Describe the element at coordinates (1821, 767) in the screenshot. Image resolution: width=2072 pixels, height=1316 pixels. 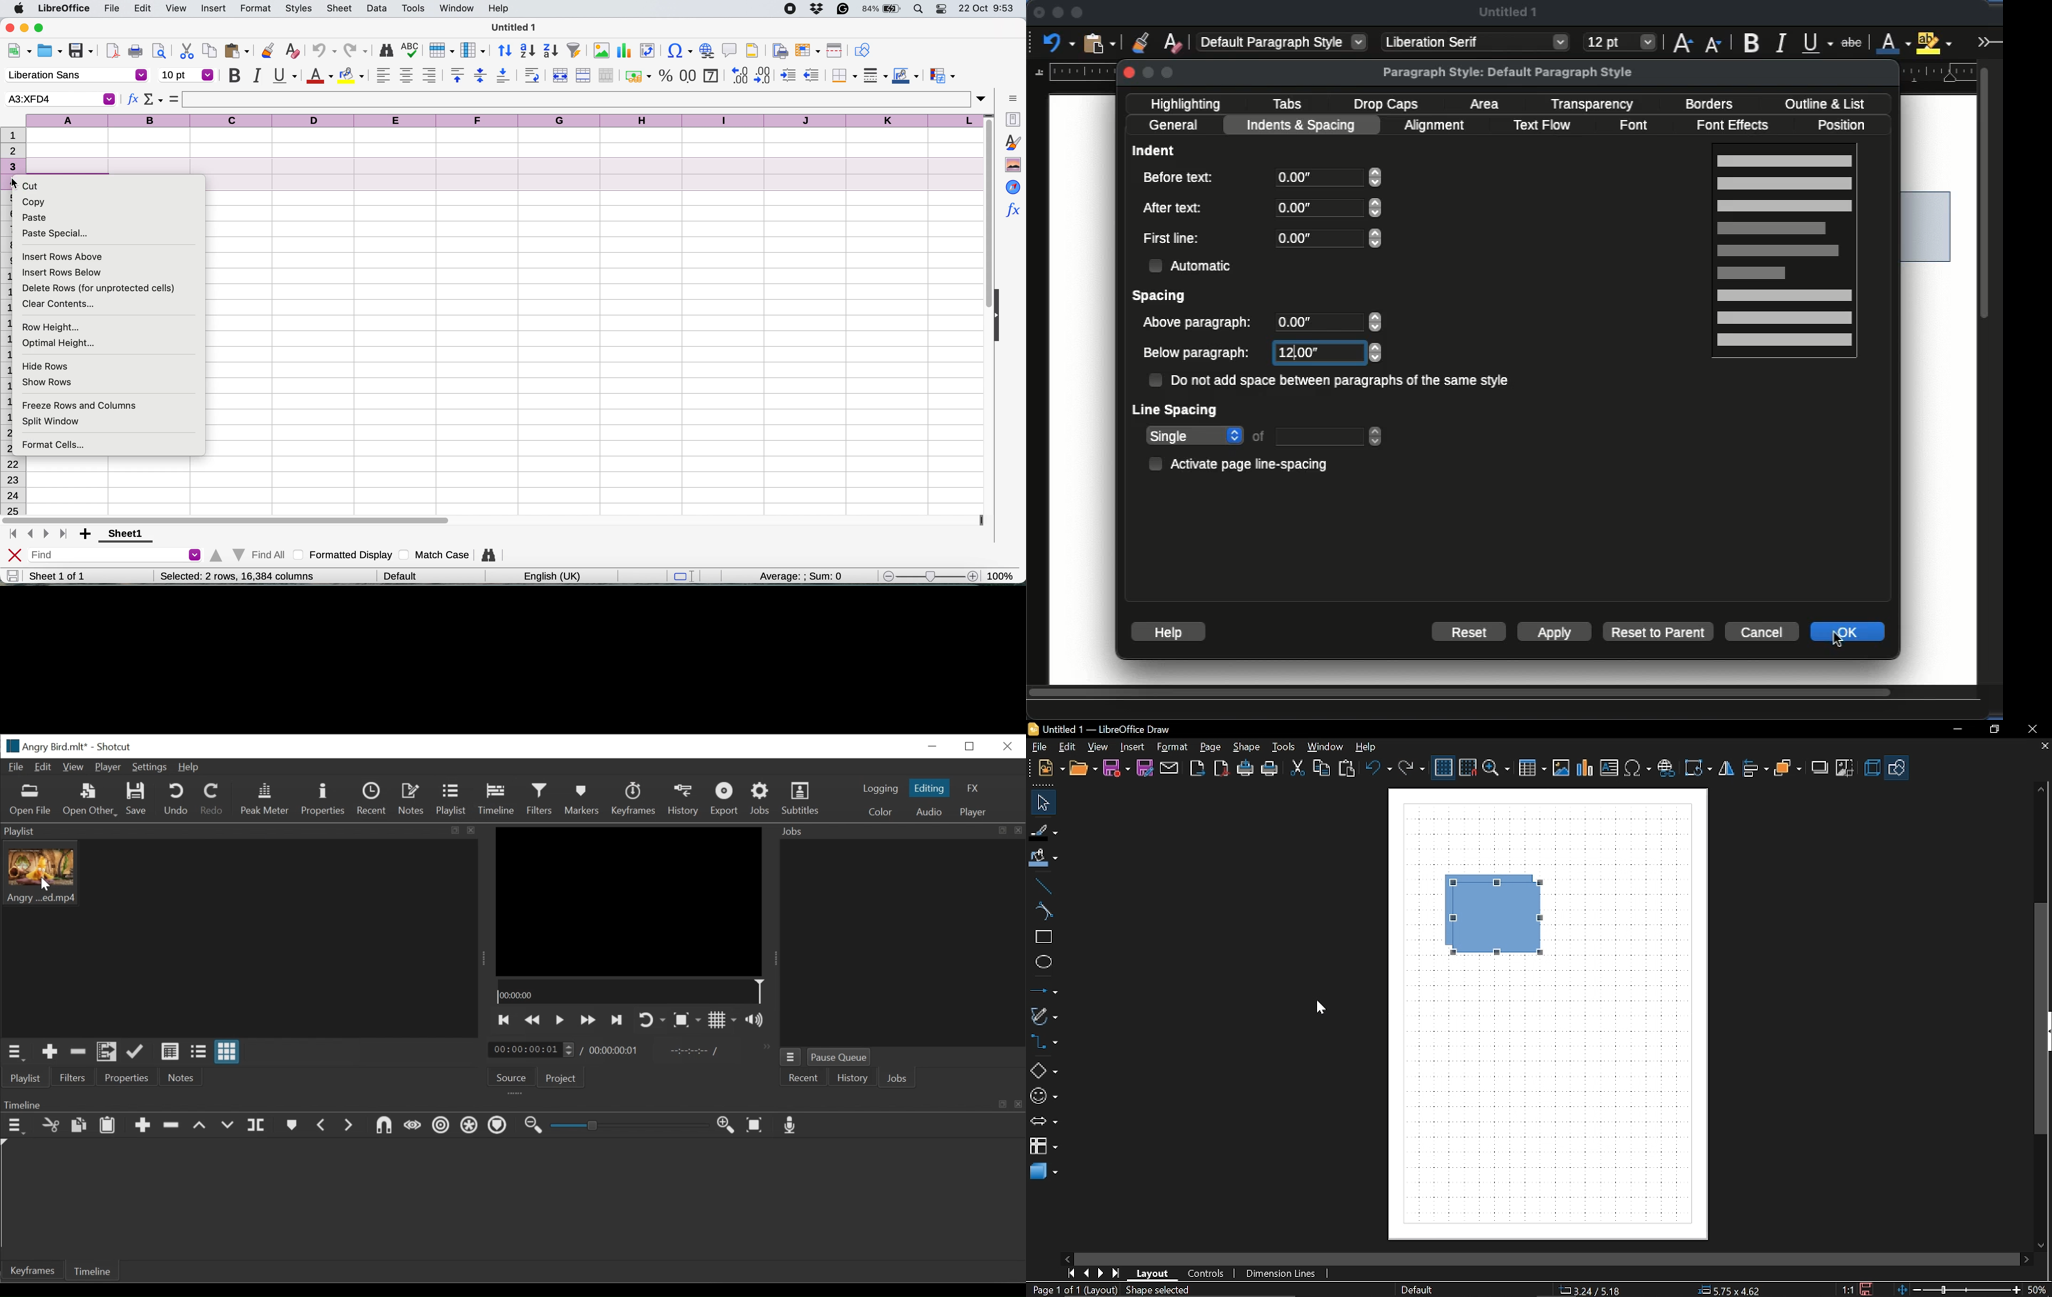
I see `Shadow` at that location.